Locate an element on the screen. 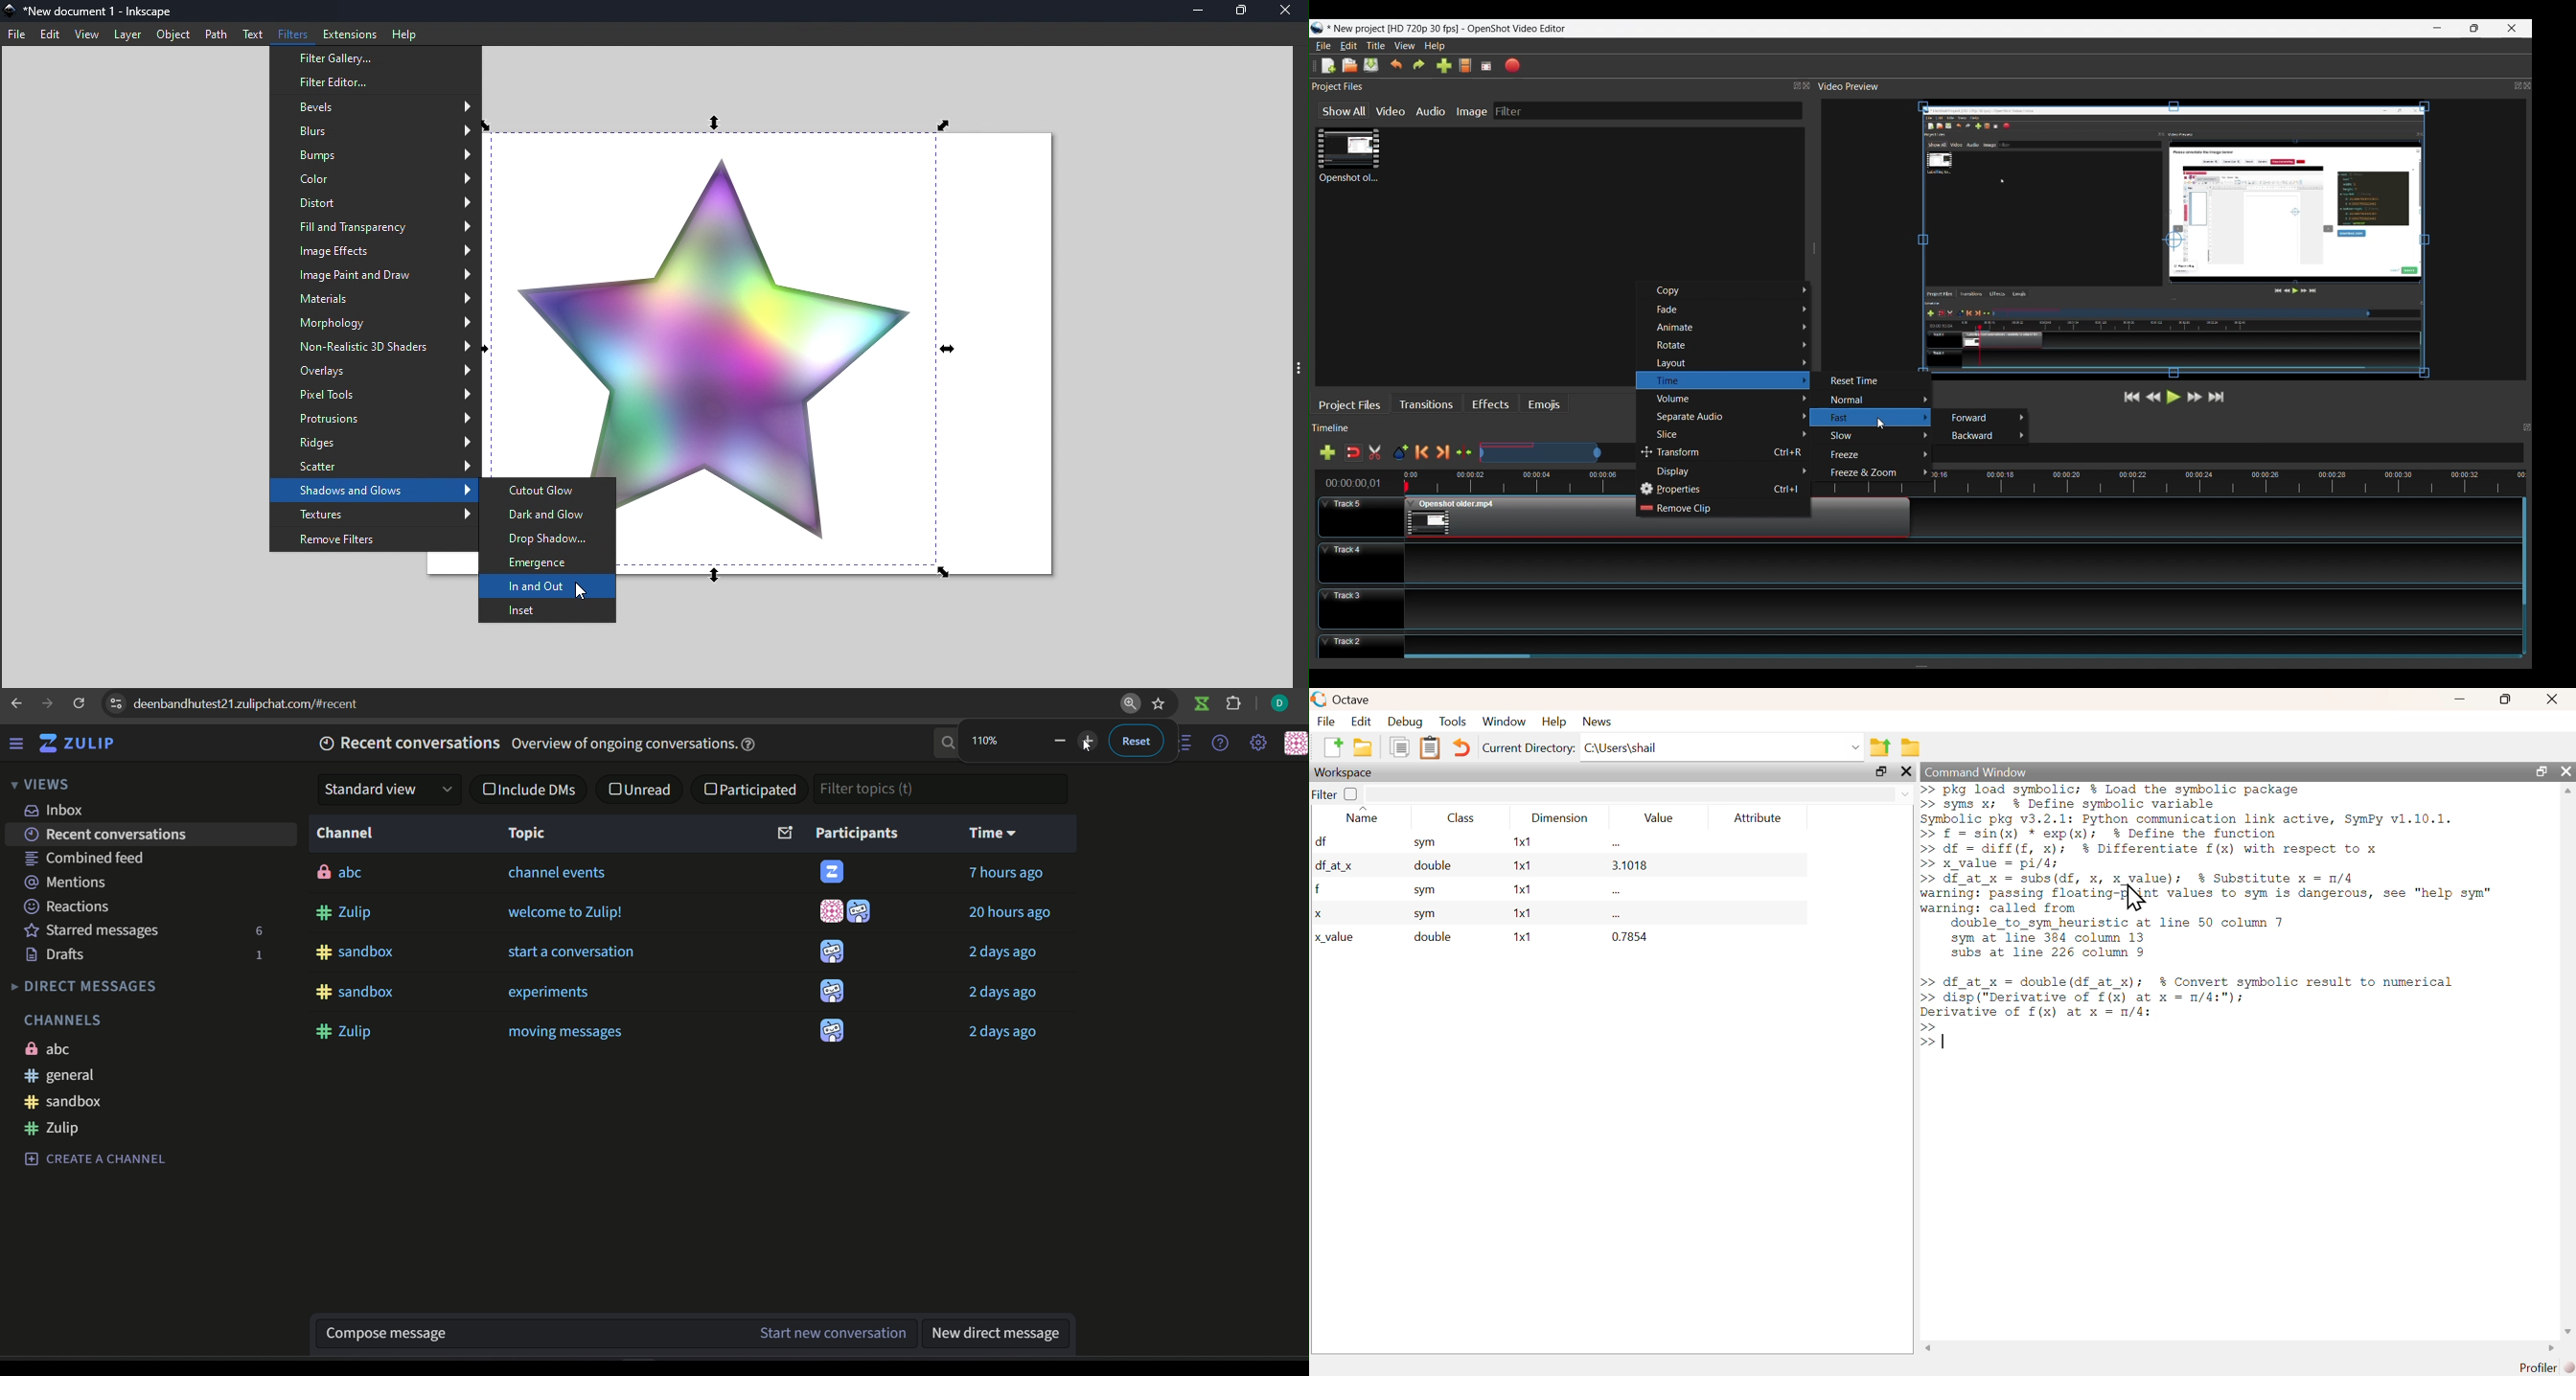 Image resolution: width=2576 pixels, height=1400 pixels. Profiler is located at coordinates (2537, 1367).